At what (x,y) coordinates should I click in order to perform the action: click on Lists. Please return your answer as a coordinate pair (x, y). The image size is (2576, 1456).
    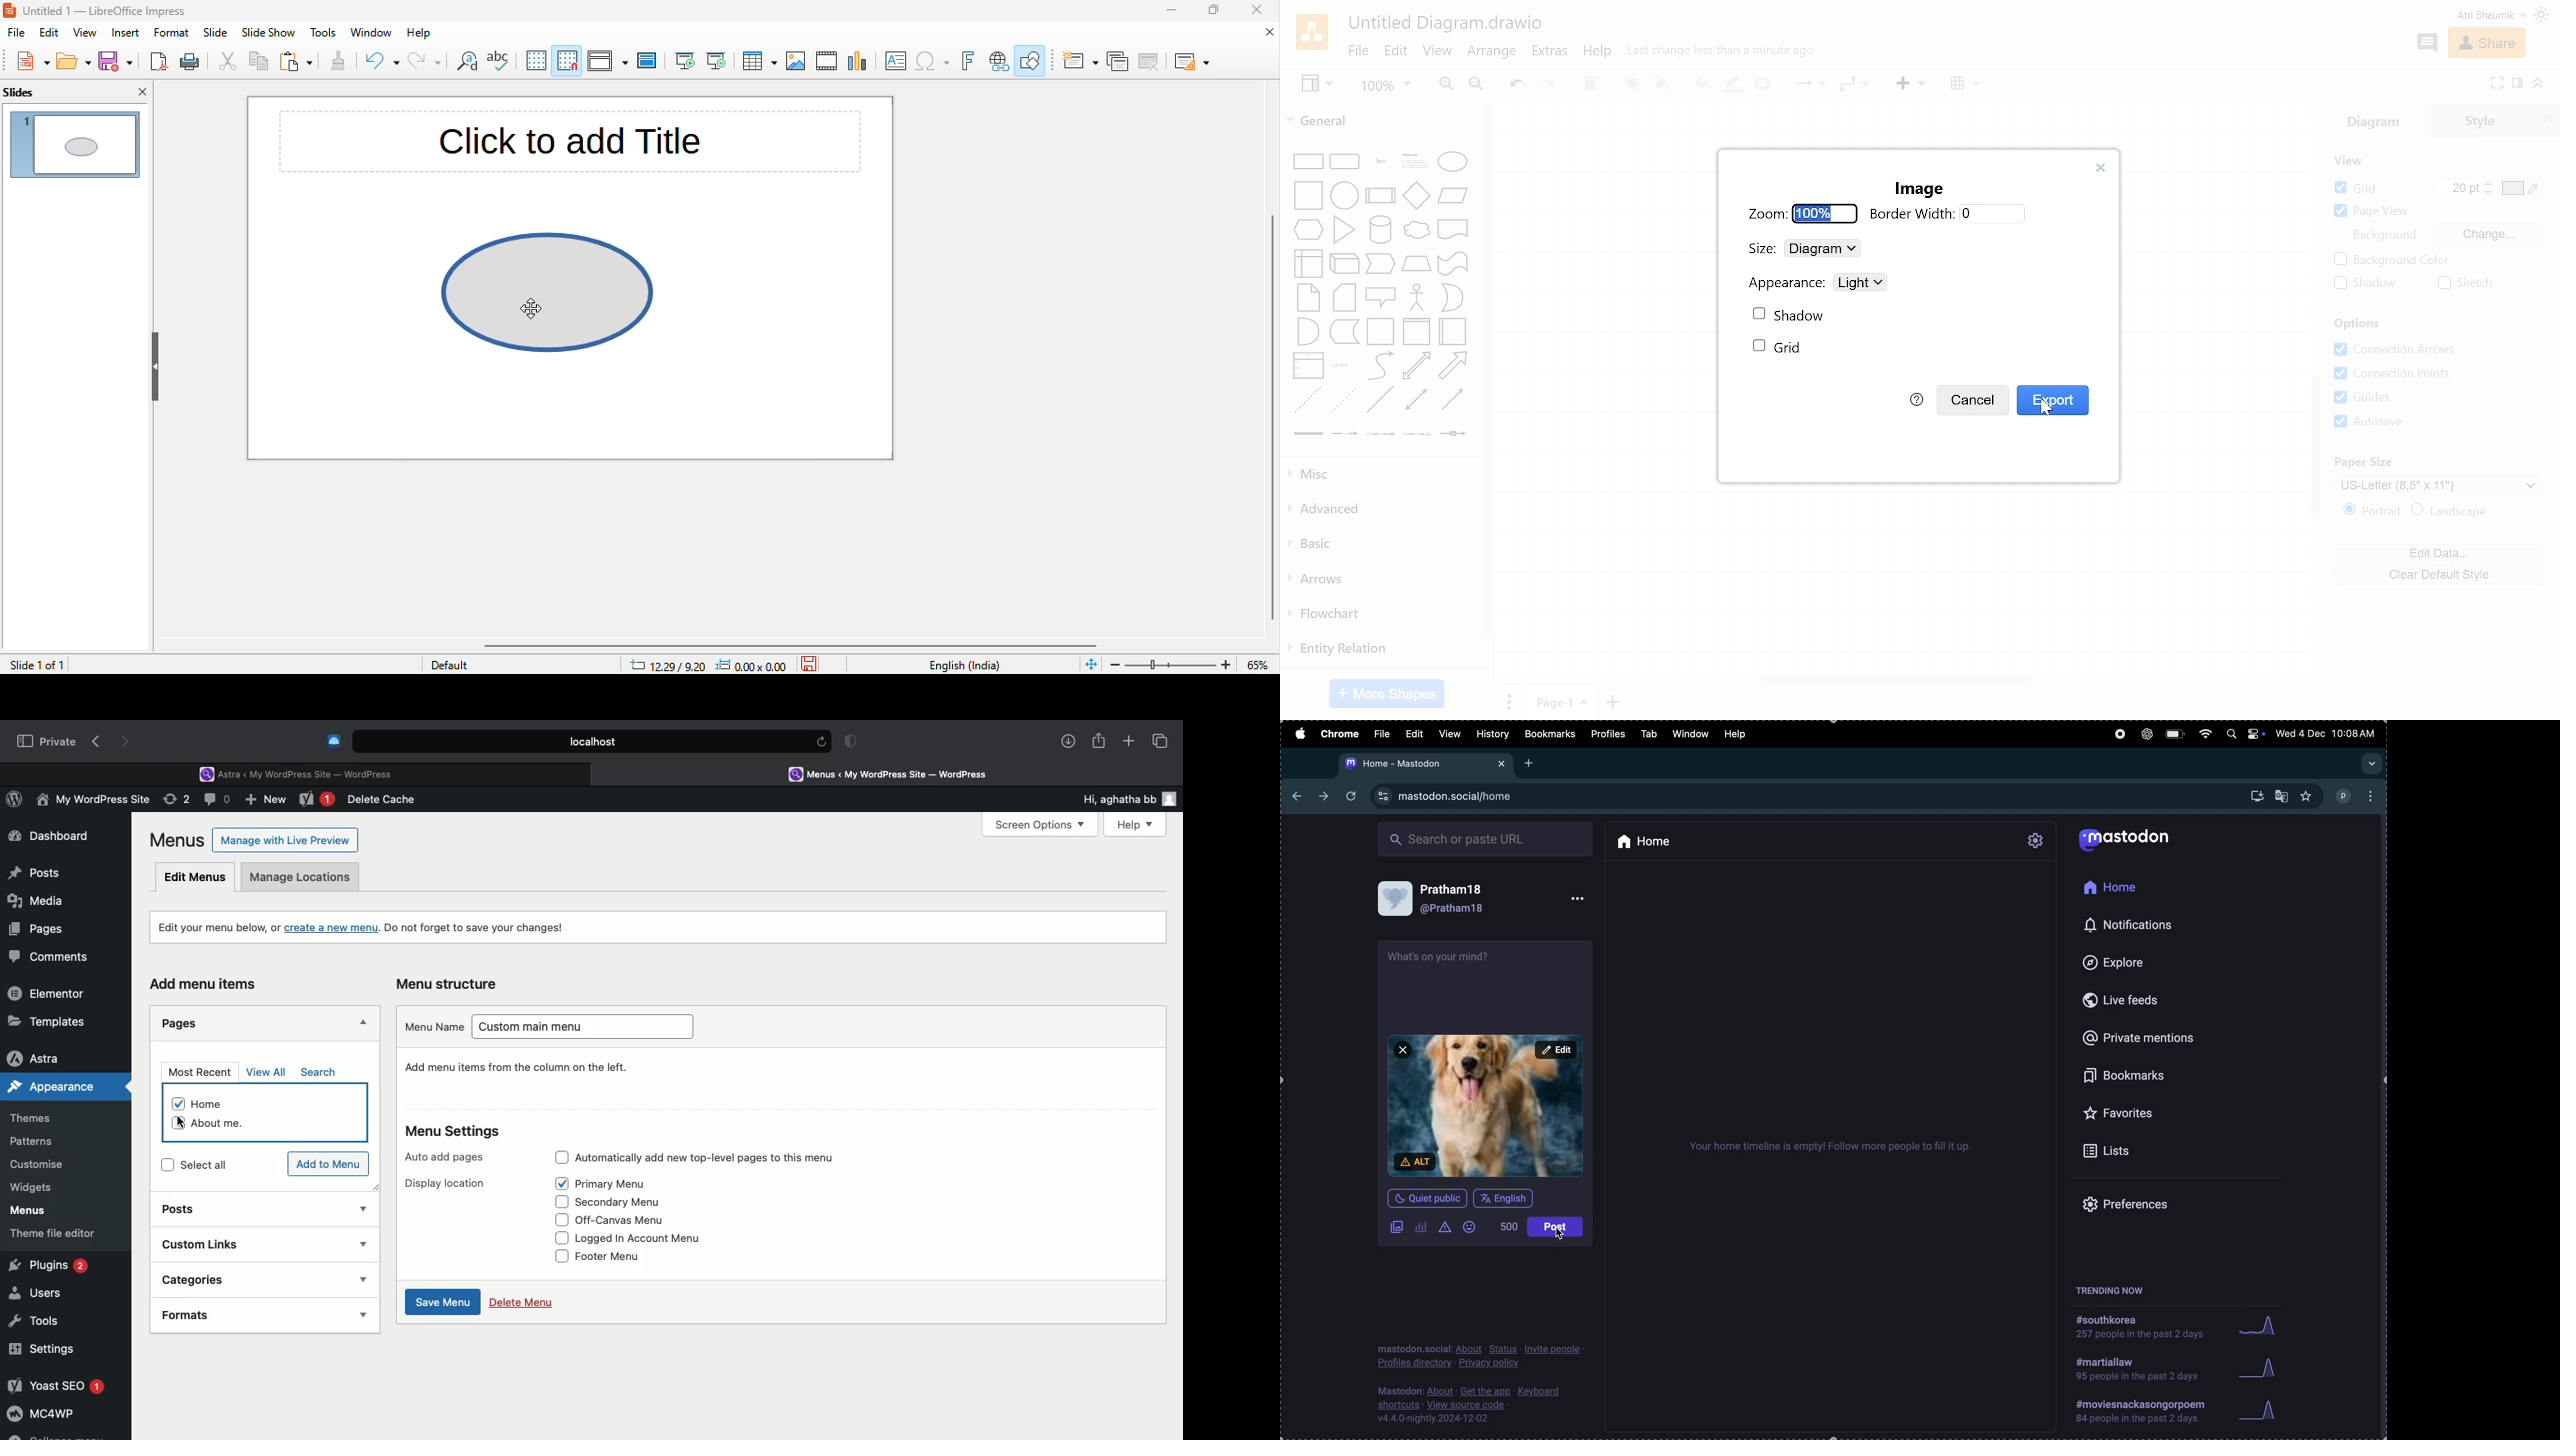
    Looking at the image, I should click on (2112, 1153).